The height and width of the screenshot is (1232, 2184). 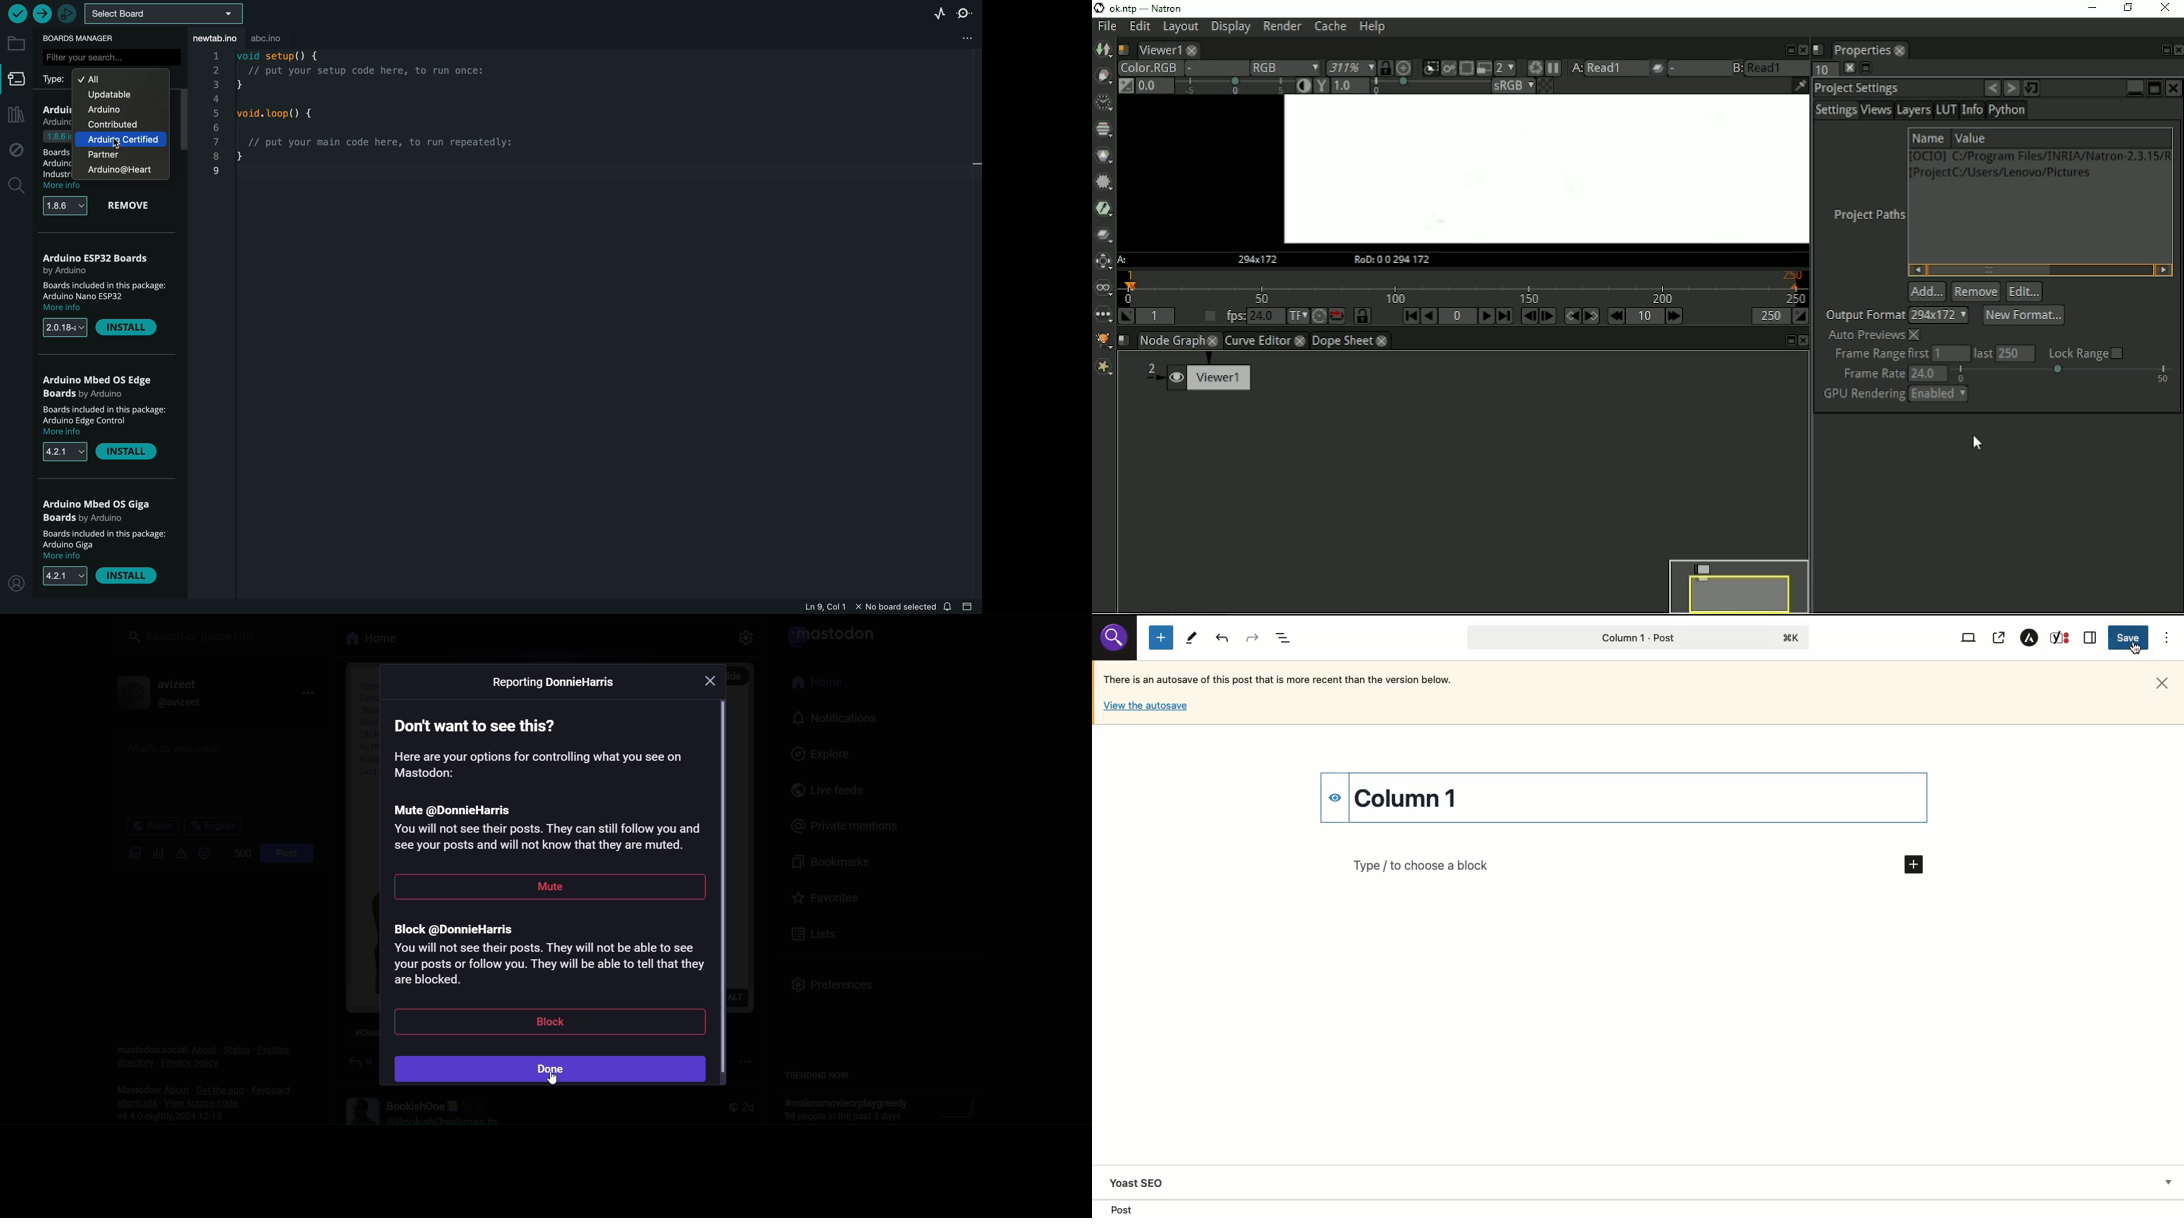 What do you see at coordinates (2091, 638) in the screenshot?
I see `Sidebar` at bounding box center [2091, 638].